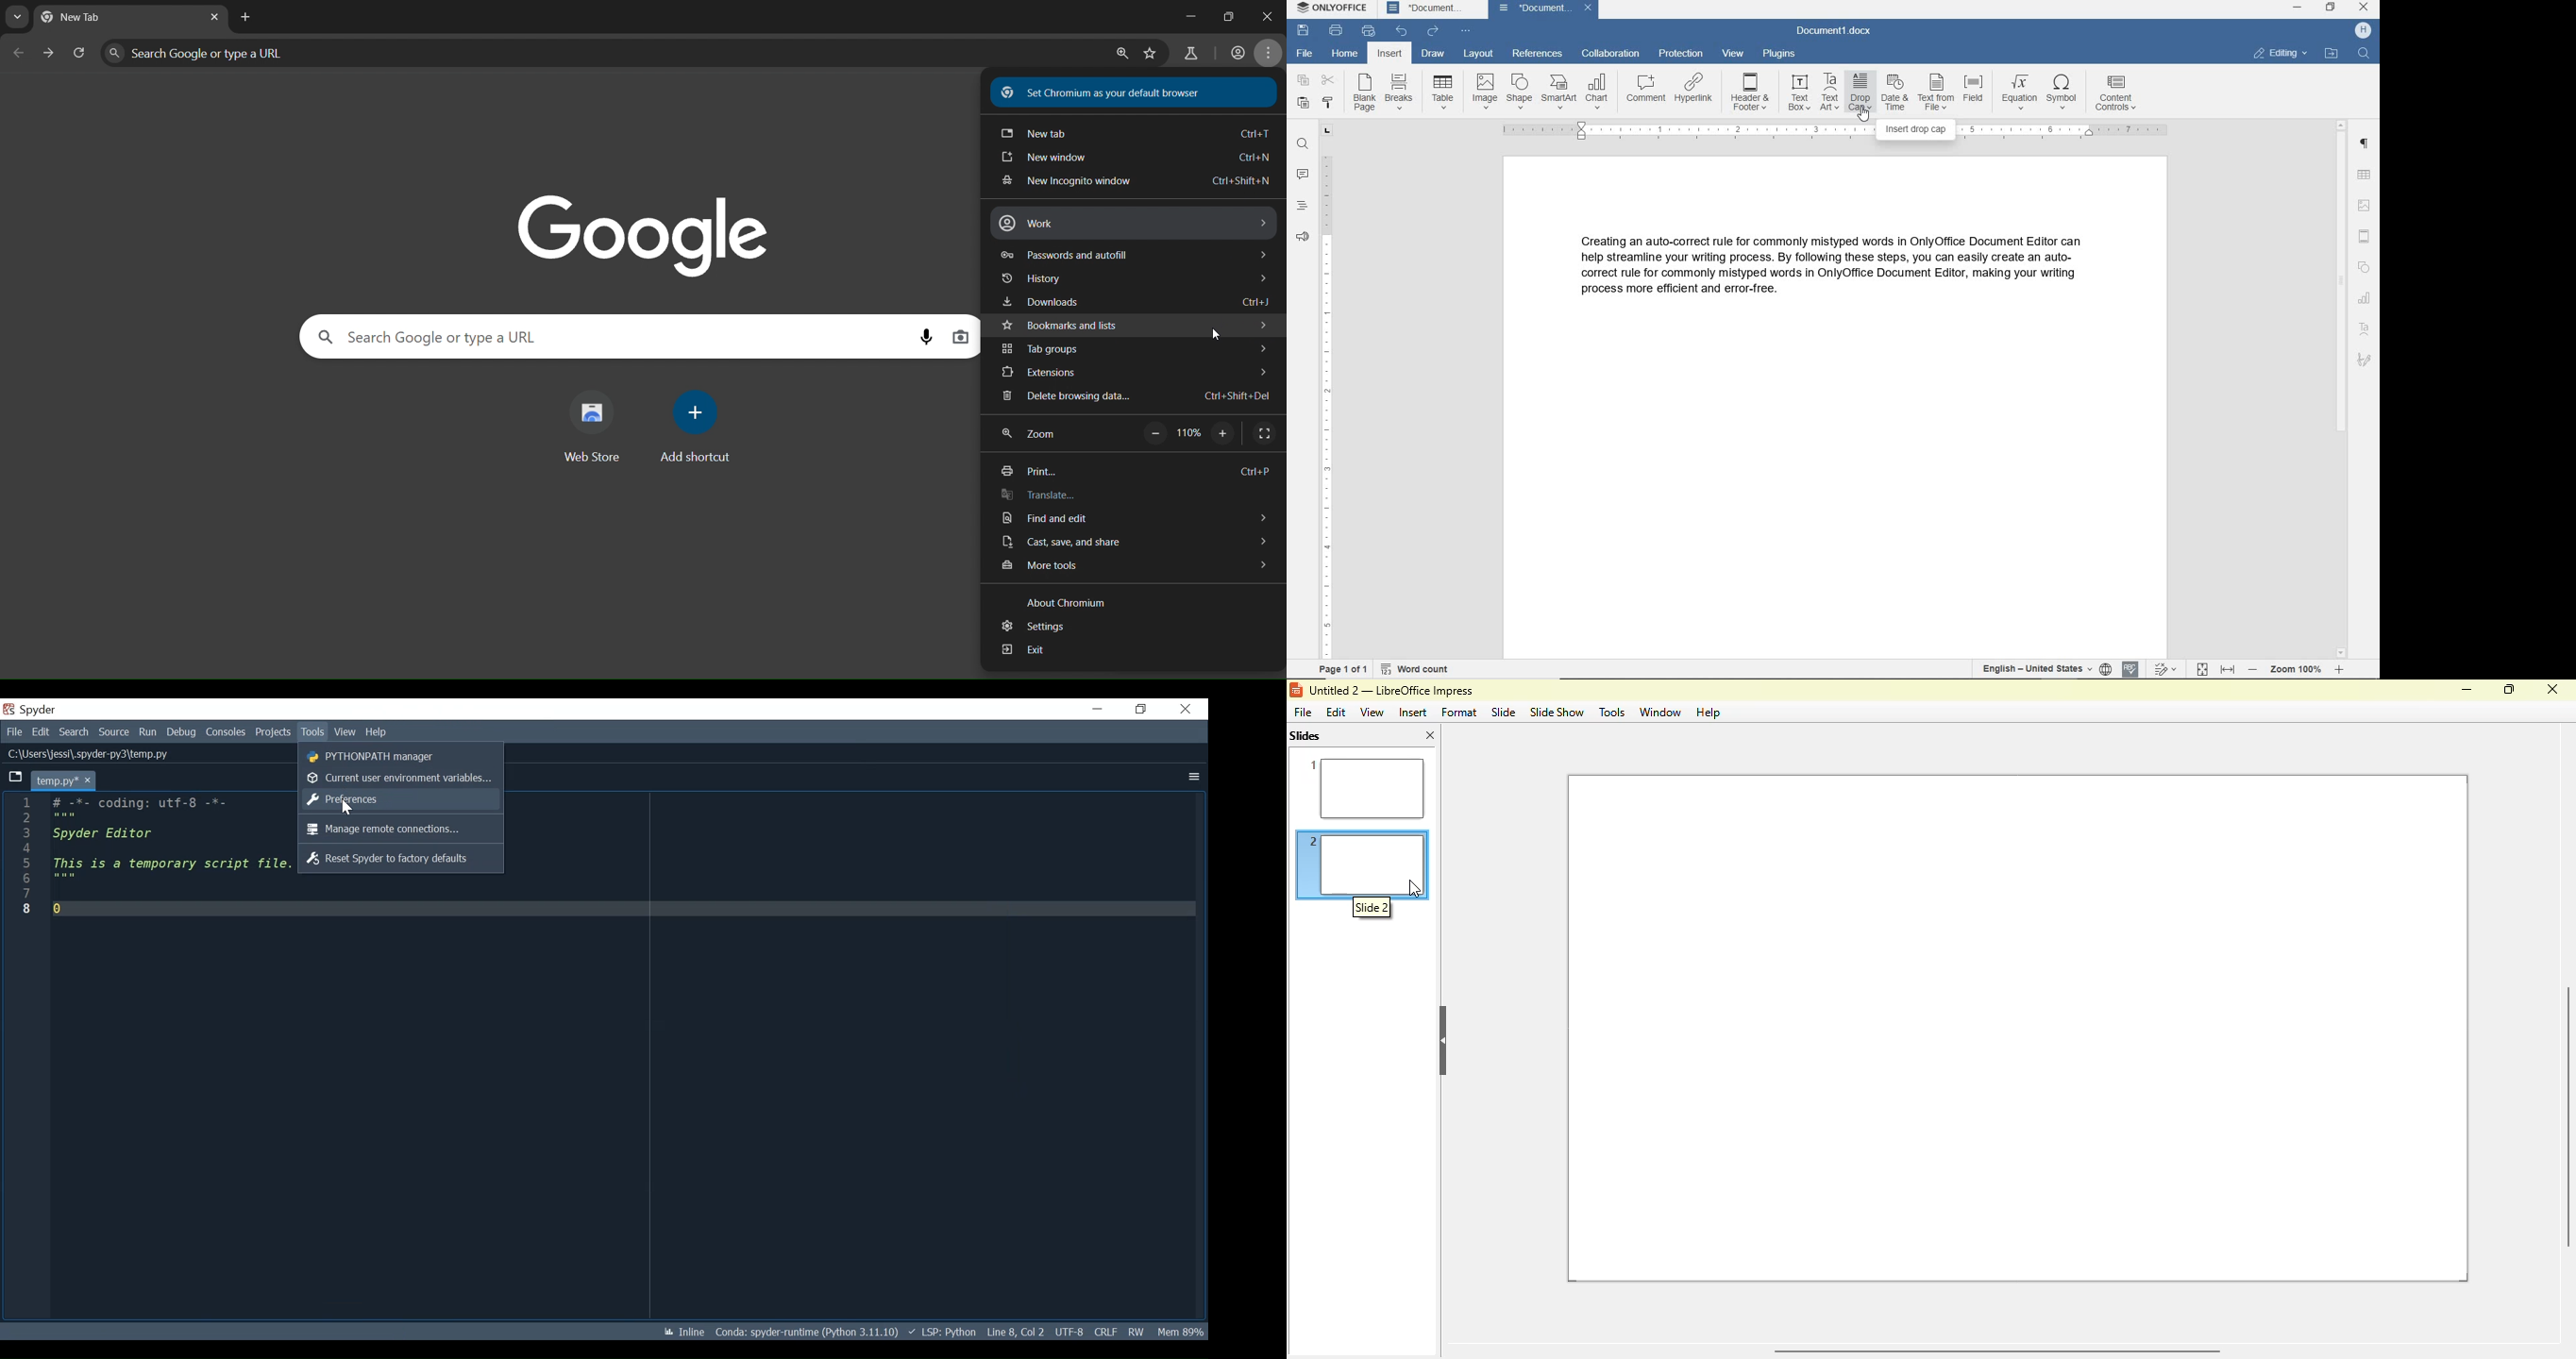 The image size is (2576, 1372). What do you see at coordinates (1193, 775) in the screenshot?
I see `More Options` at bounding box center [1193, 775].